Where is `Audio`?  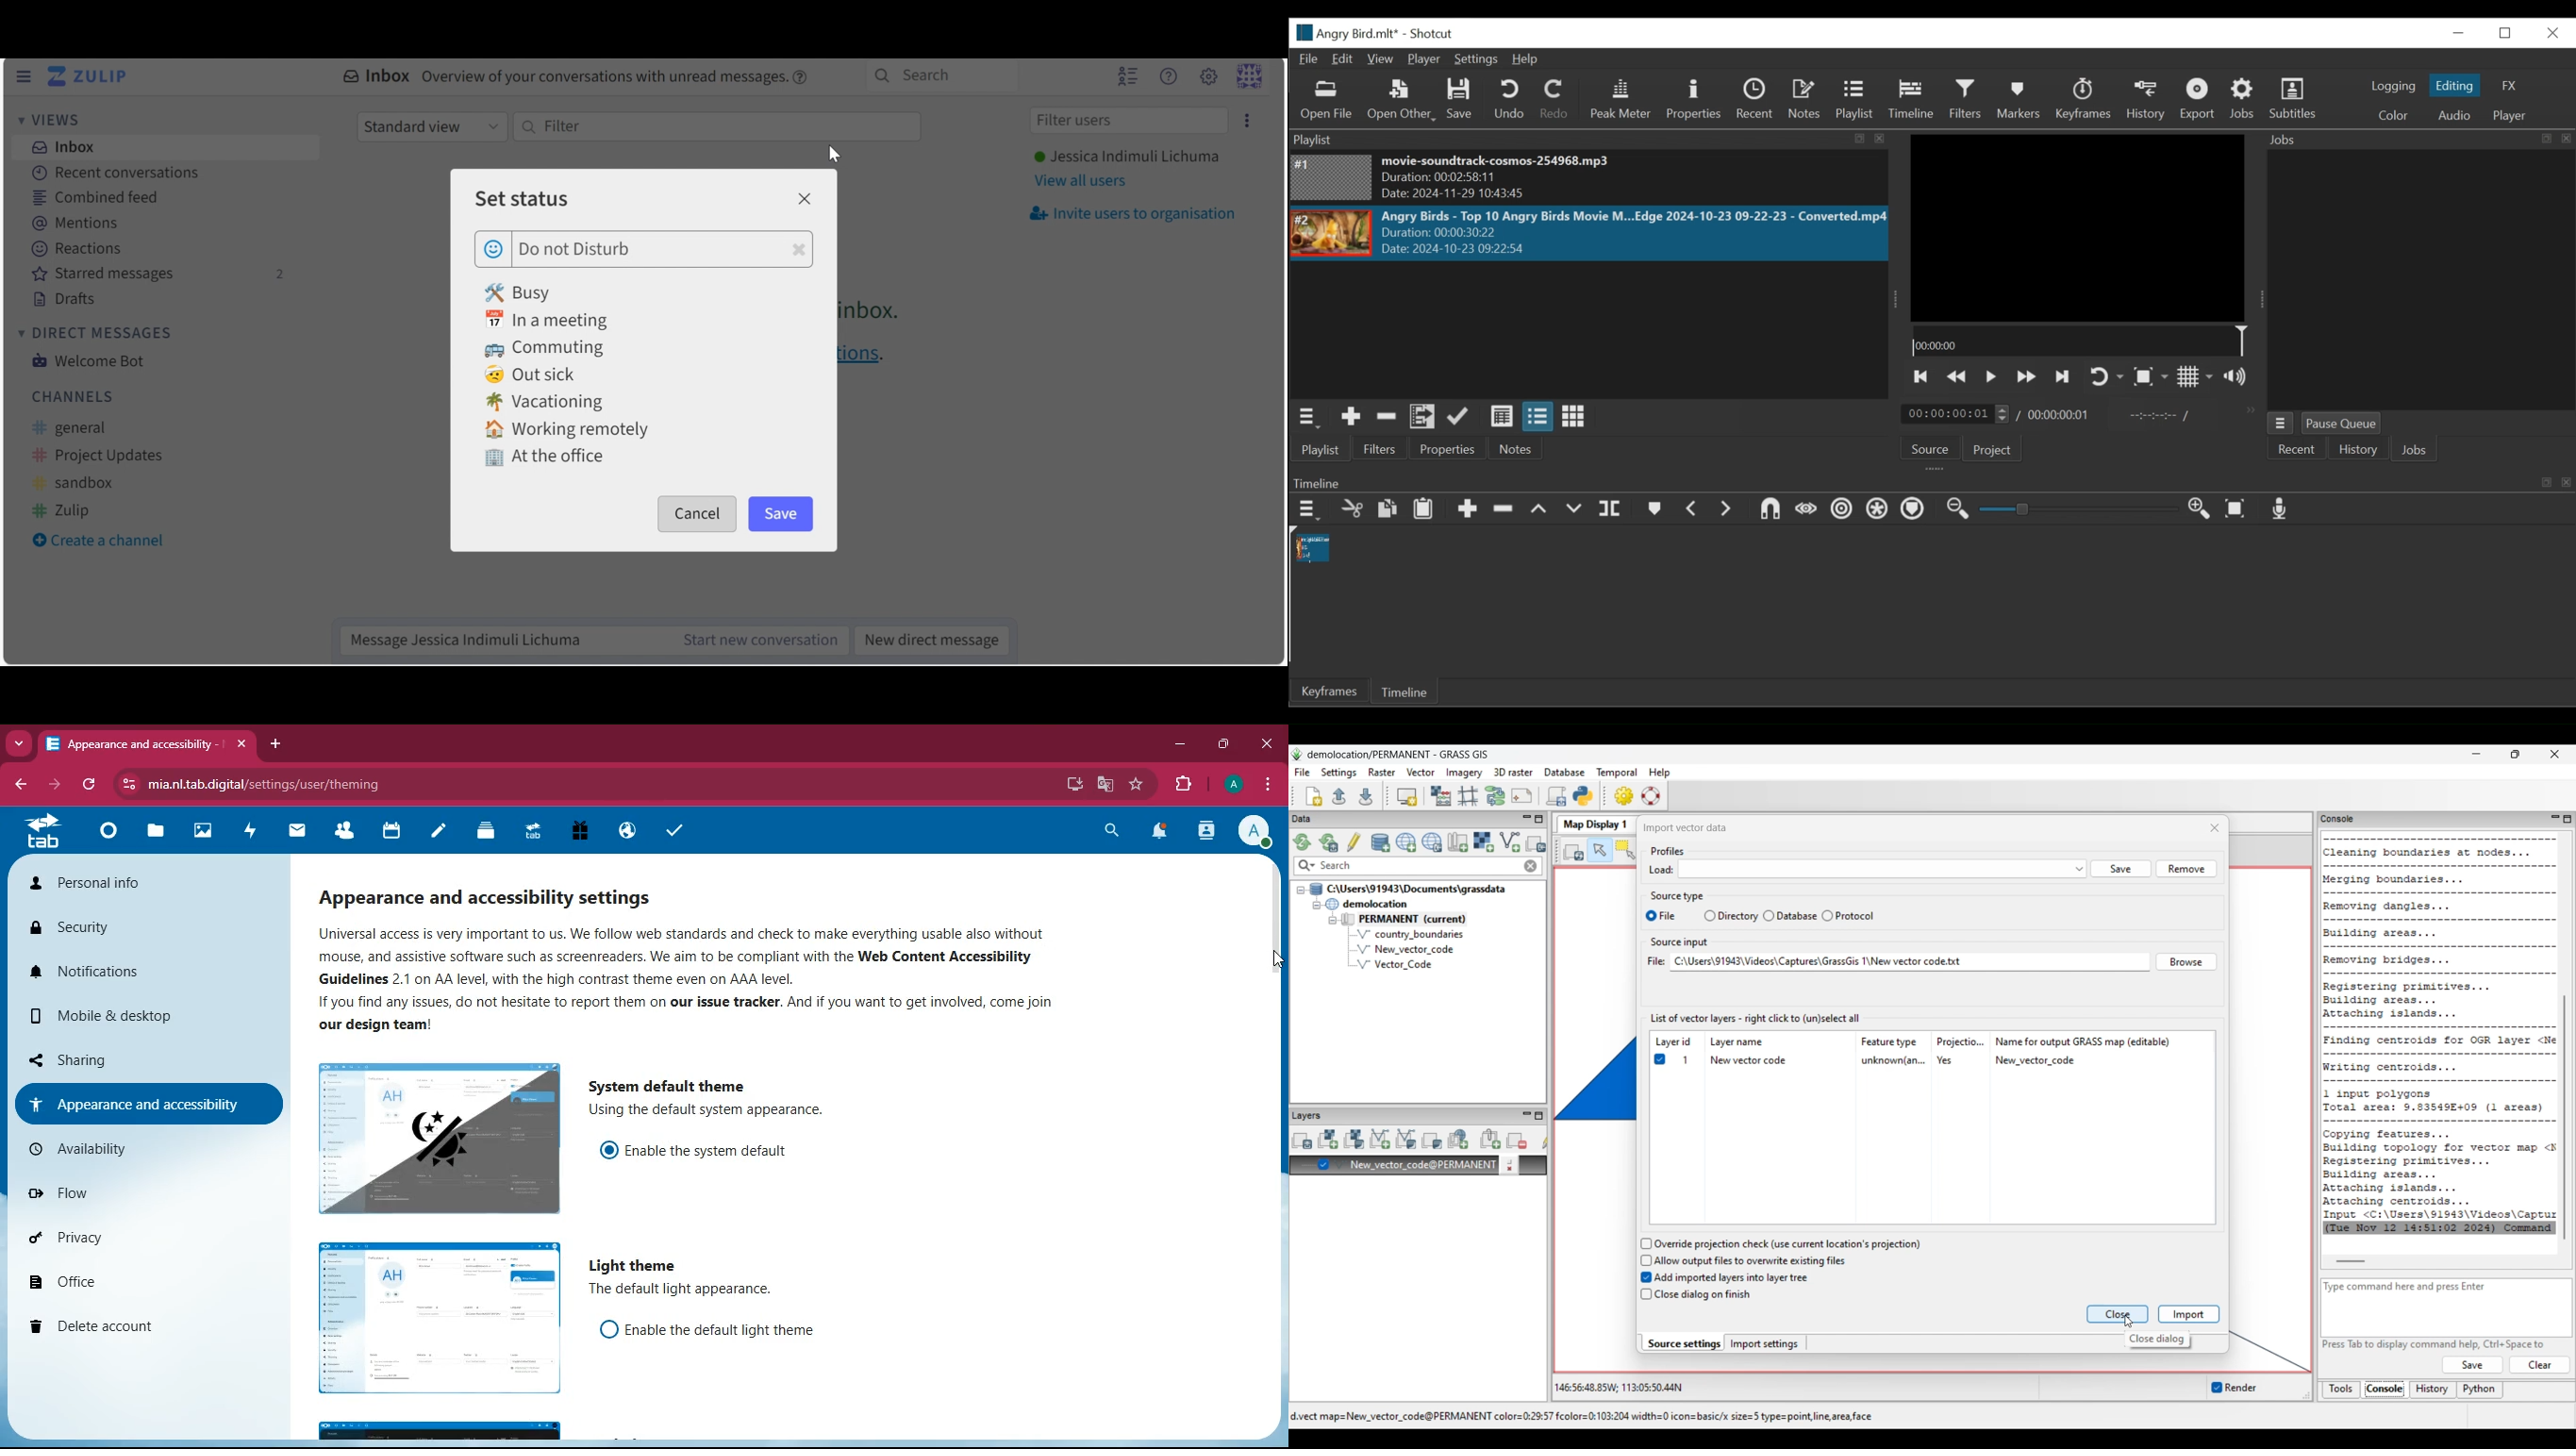 Audio is located at coordinates (2455, 115).